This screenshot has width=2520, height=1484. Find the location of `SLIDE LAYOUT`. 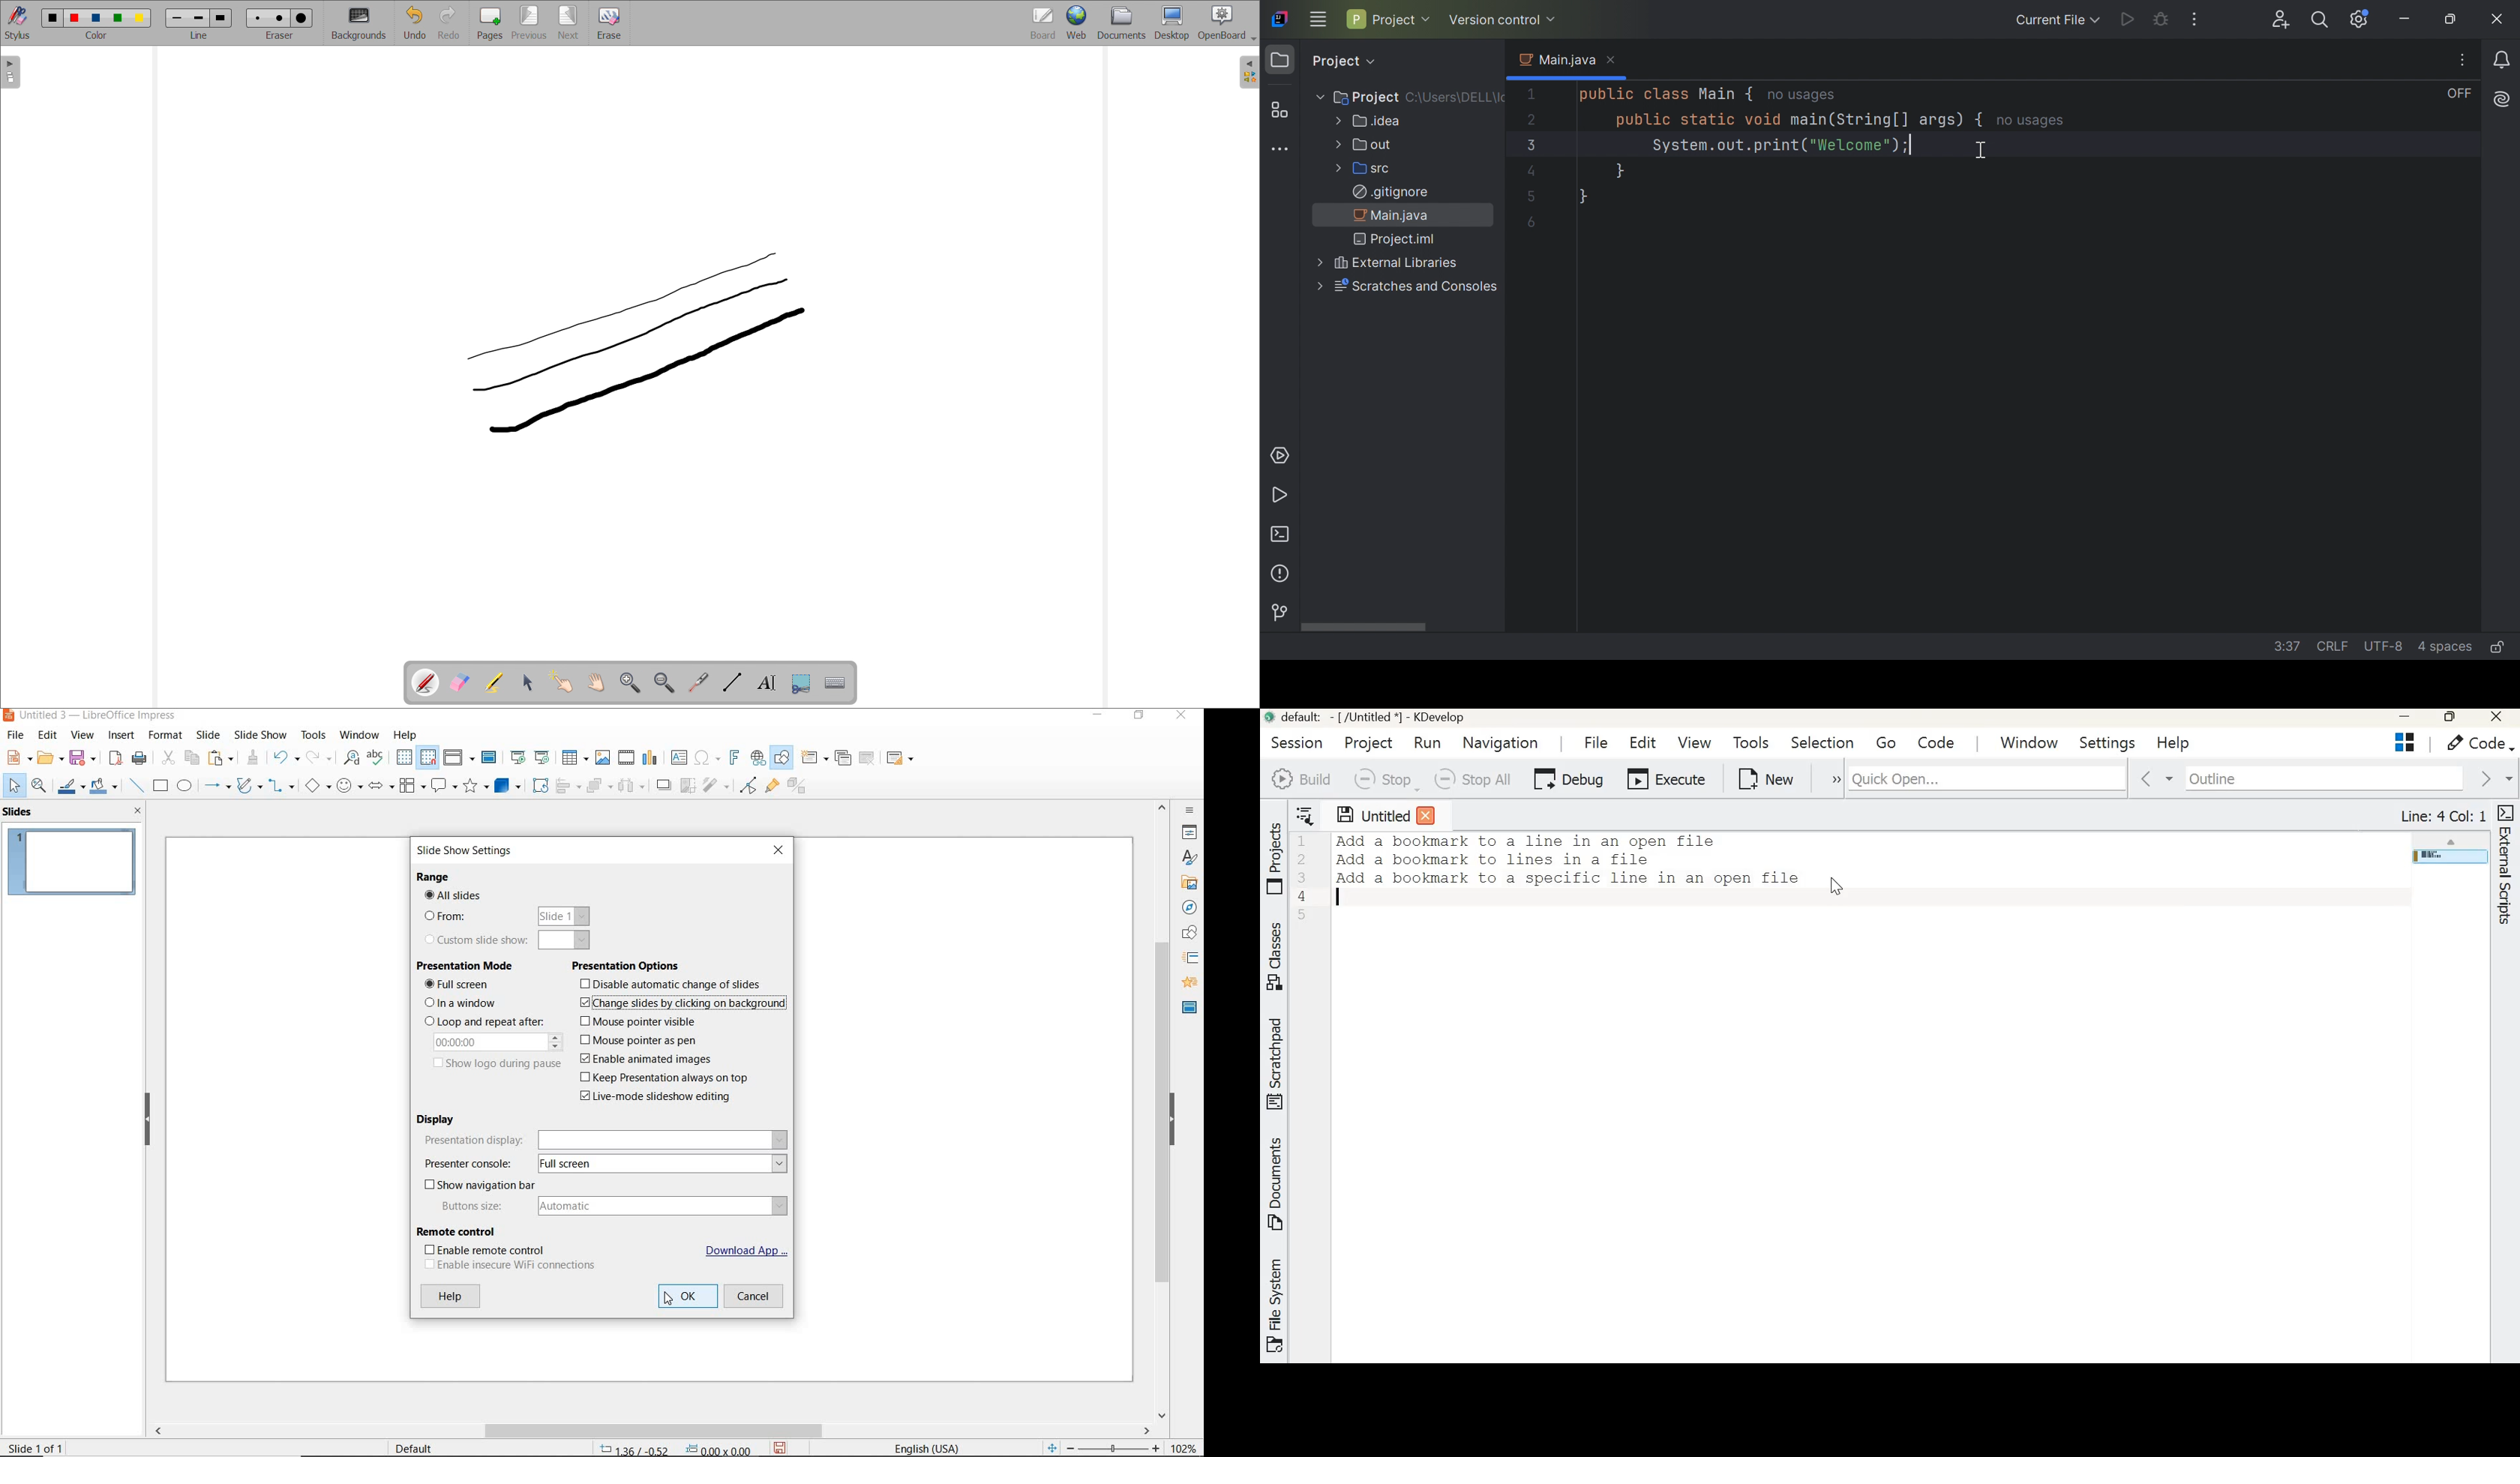

SLIDE LAYOUT is located at coordinates (900, 757).